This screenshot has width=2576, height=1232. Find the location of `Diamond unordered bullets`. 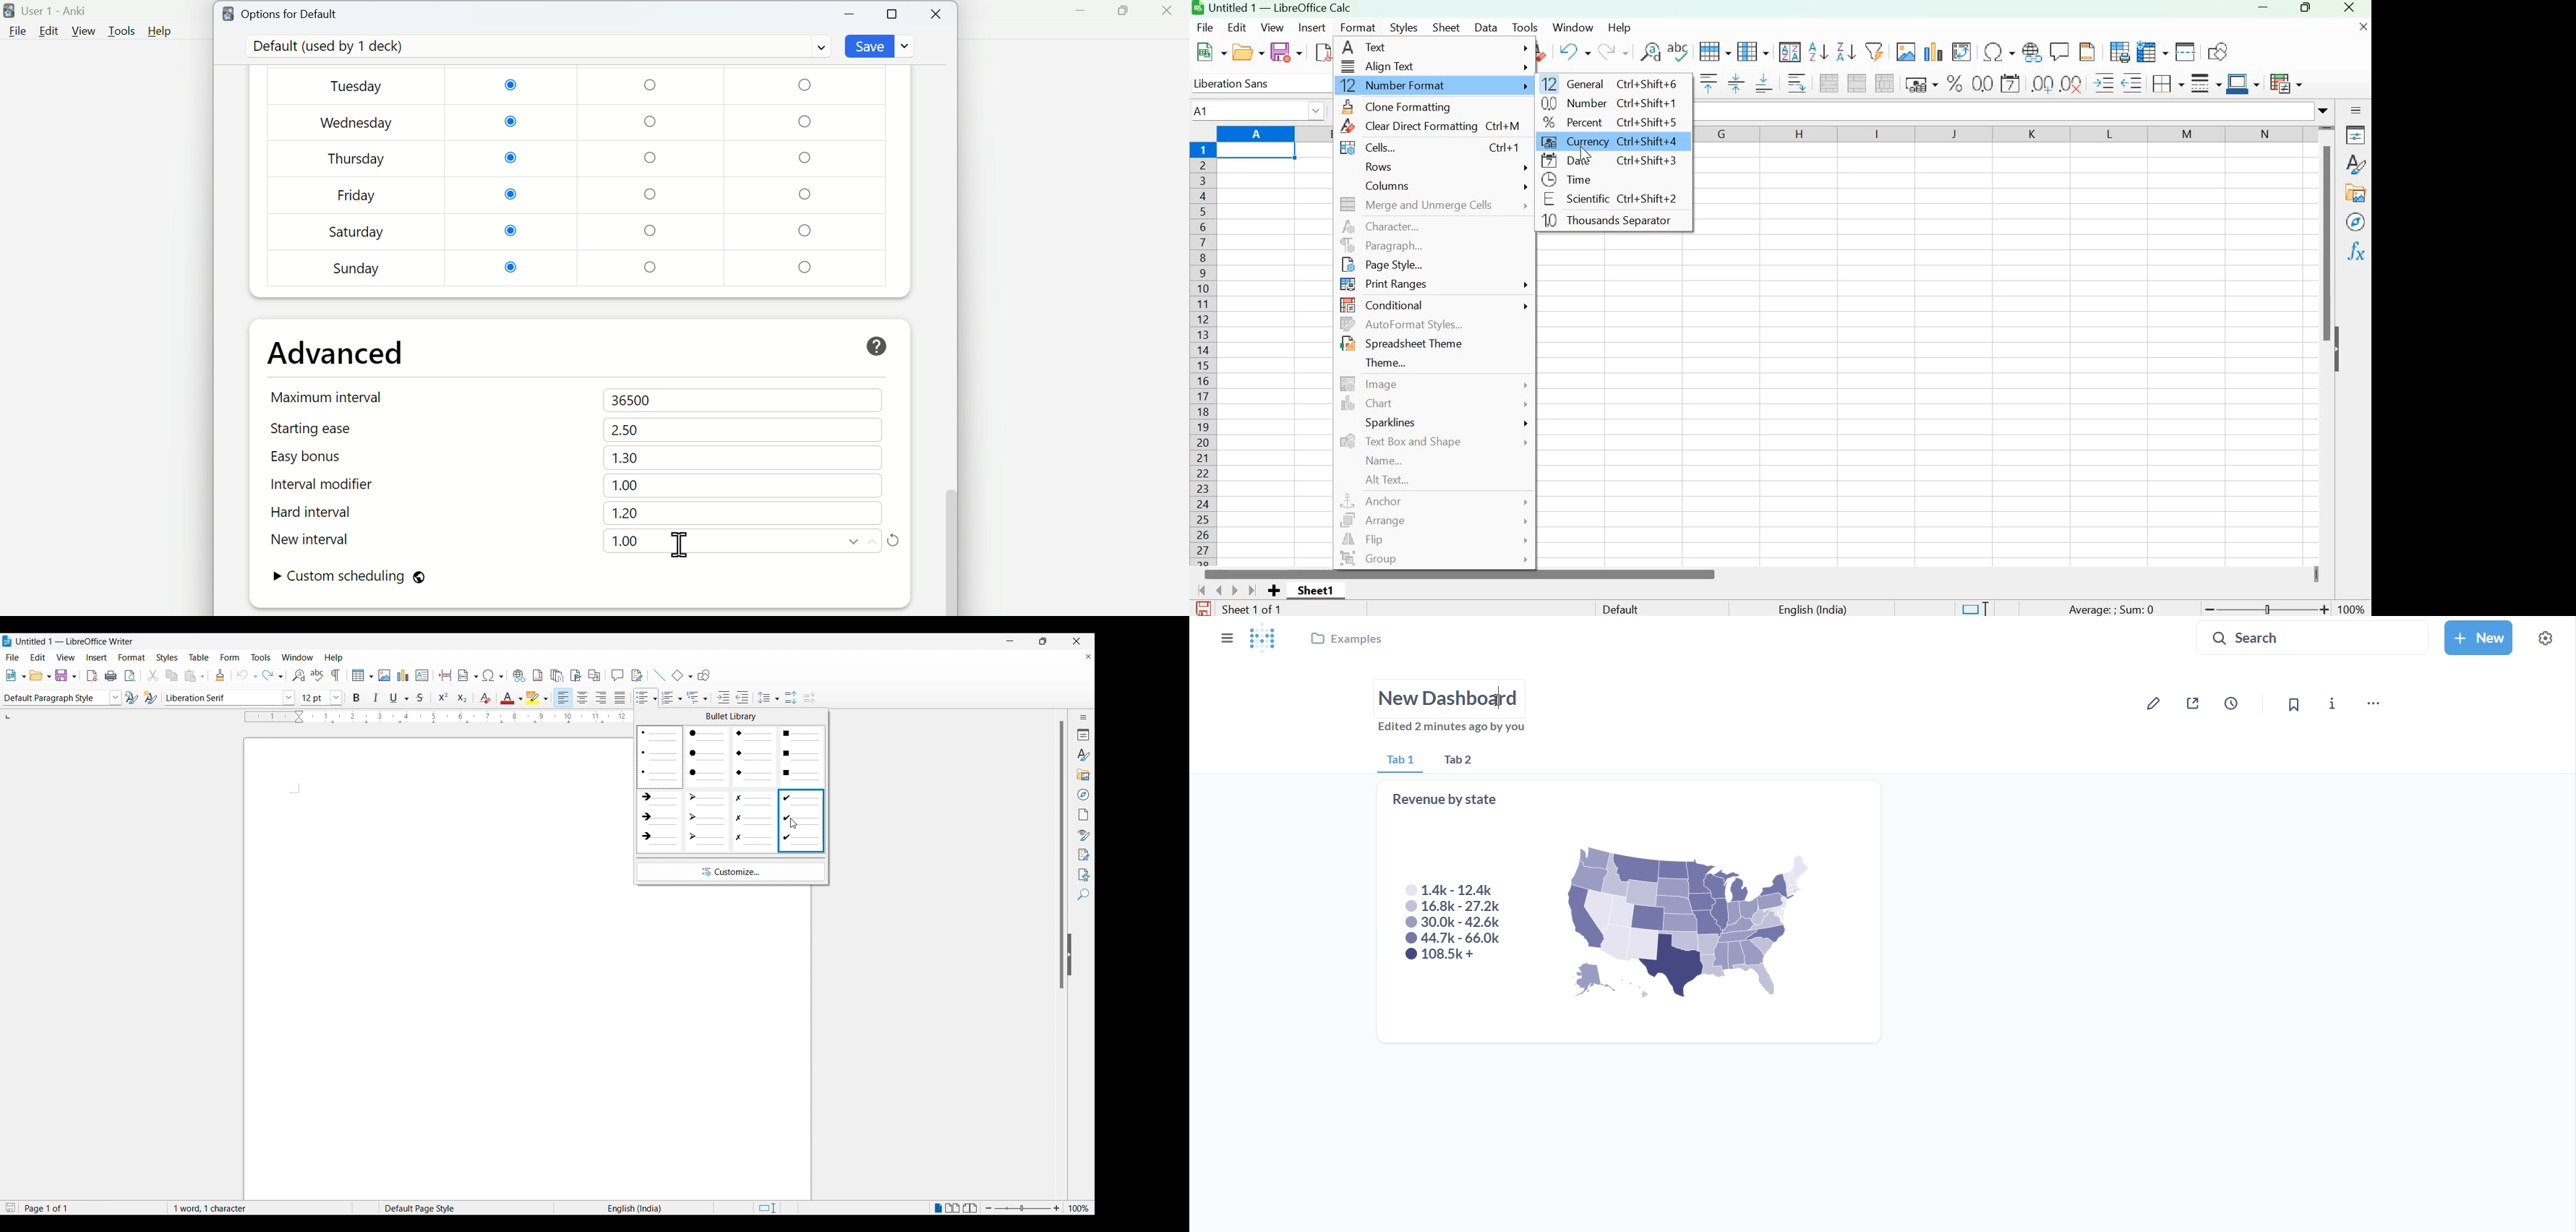

Diamond unordered bullets is located at coordinates (756, 756).